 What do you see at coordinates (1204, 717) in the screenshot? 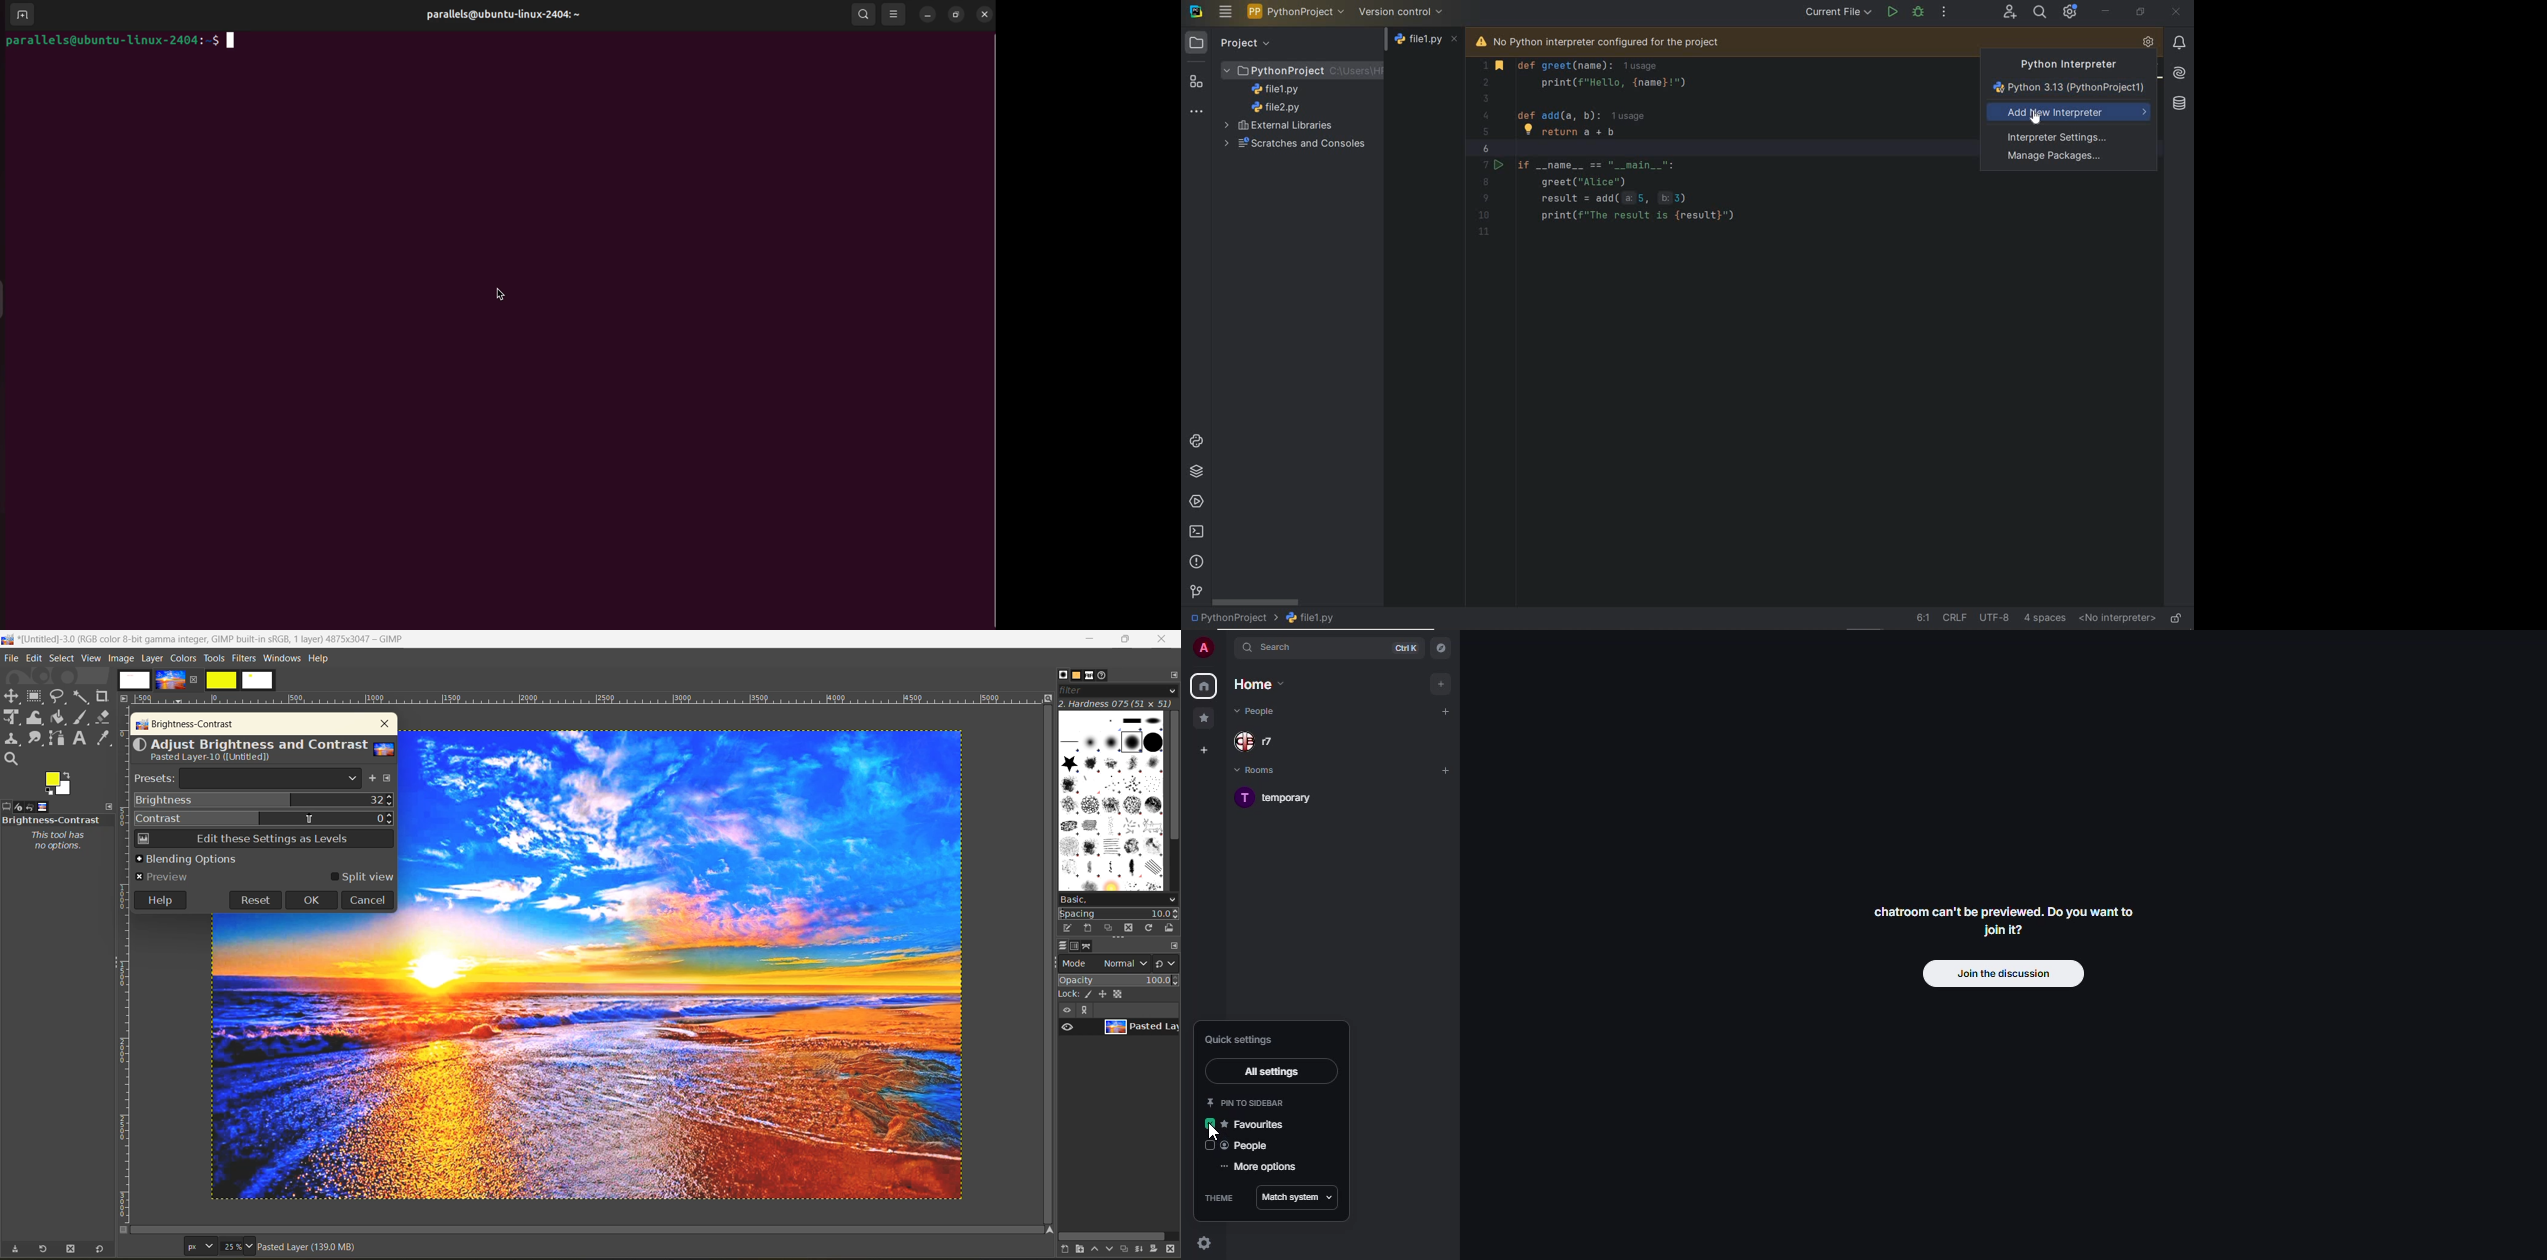
I see `favorites` at bounding box center [1204, 717].